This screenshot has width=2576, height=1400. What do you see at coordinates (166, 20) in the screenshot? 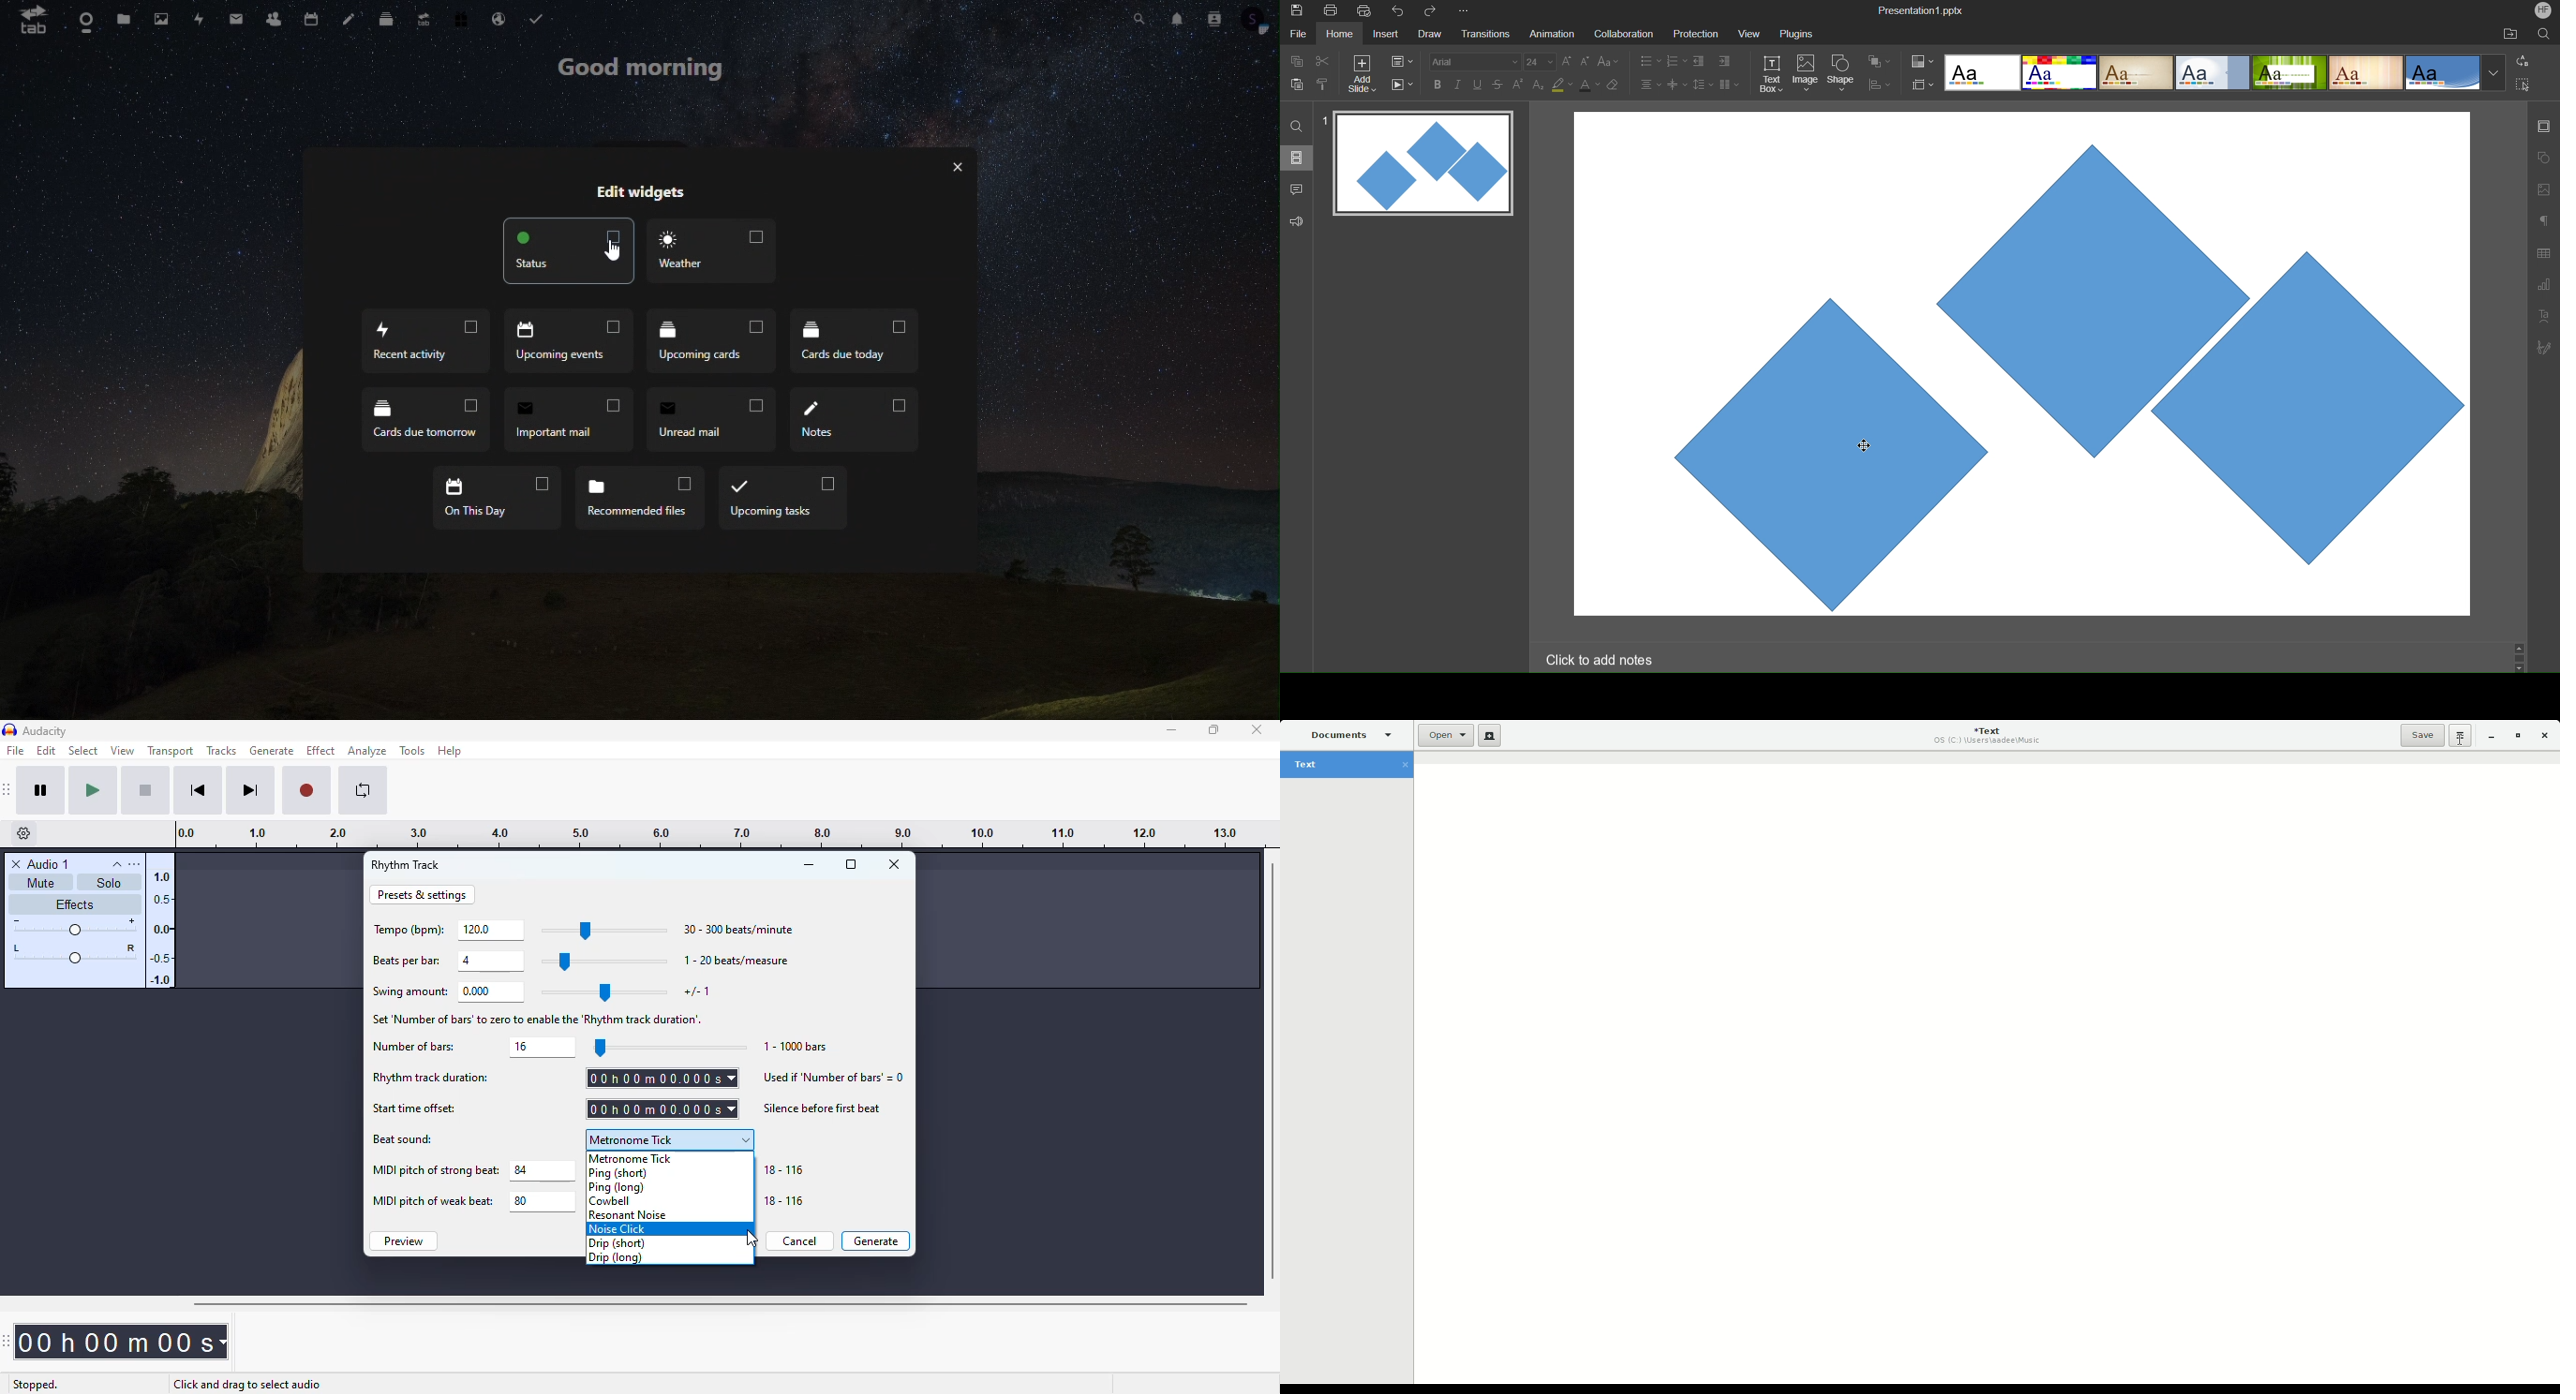
I see `image` at bounding box center [166, 20].